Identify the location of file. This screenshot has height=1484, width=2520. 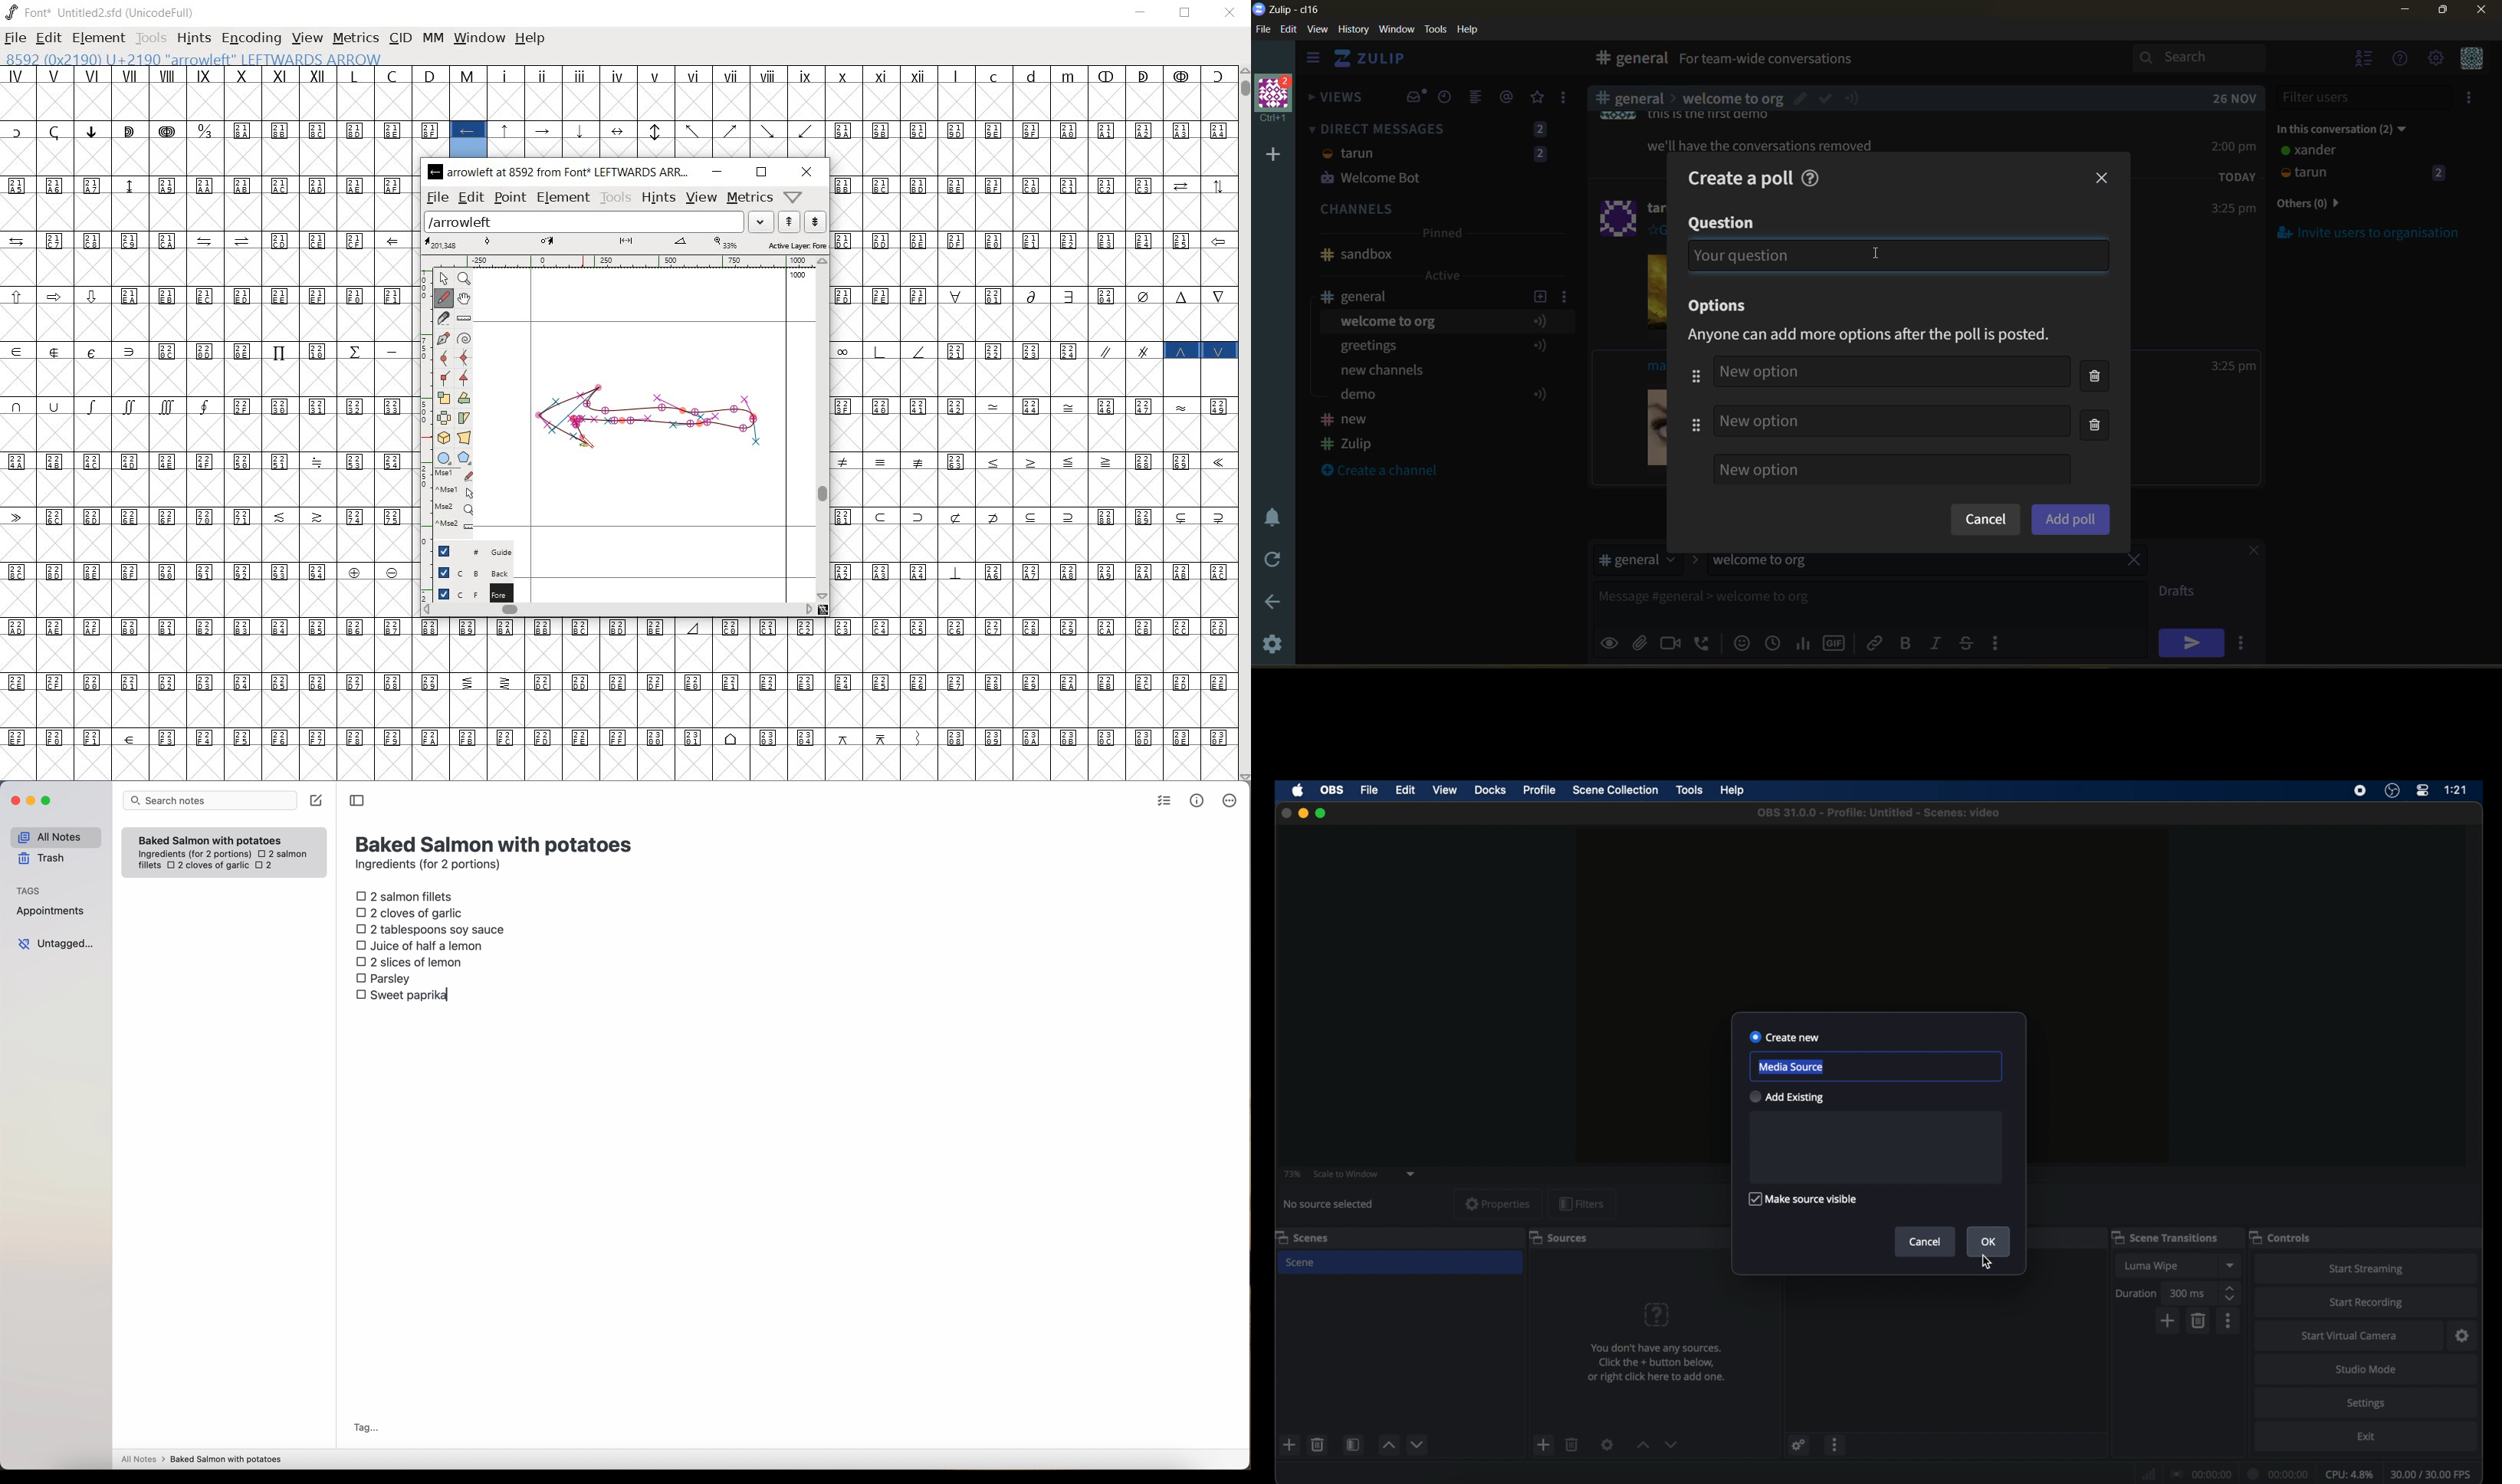
(1371, 790).